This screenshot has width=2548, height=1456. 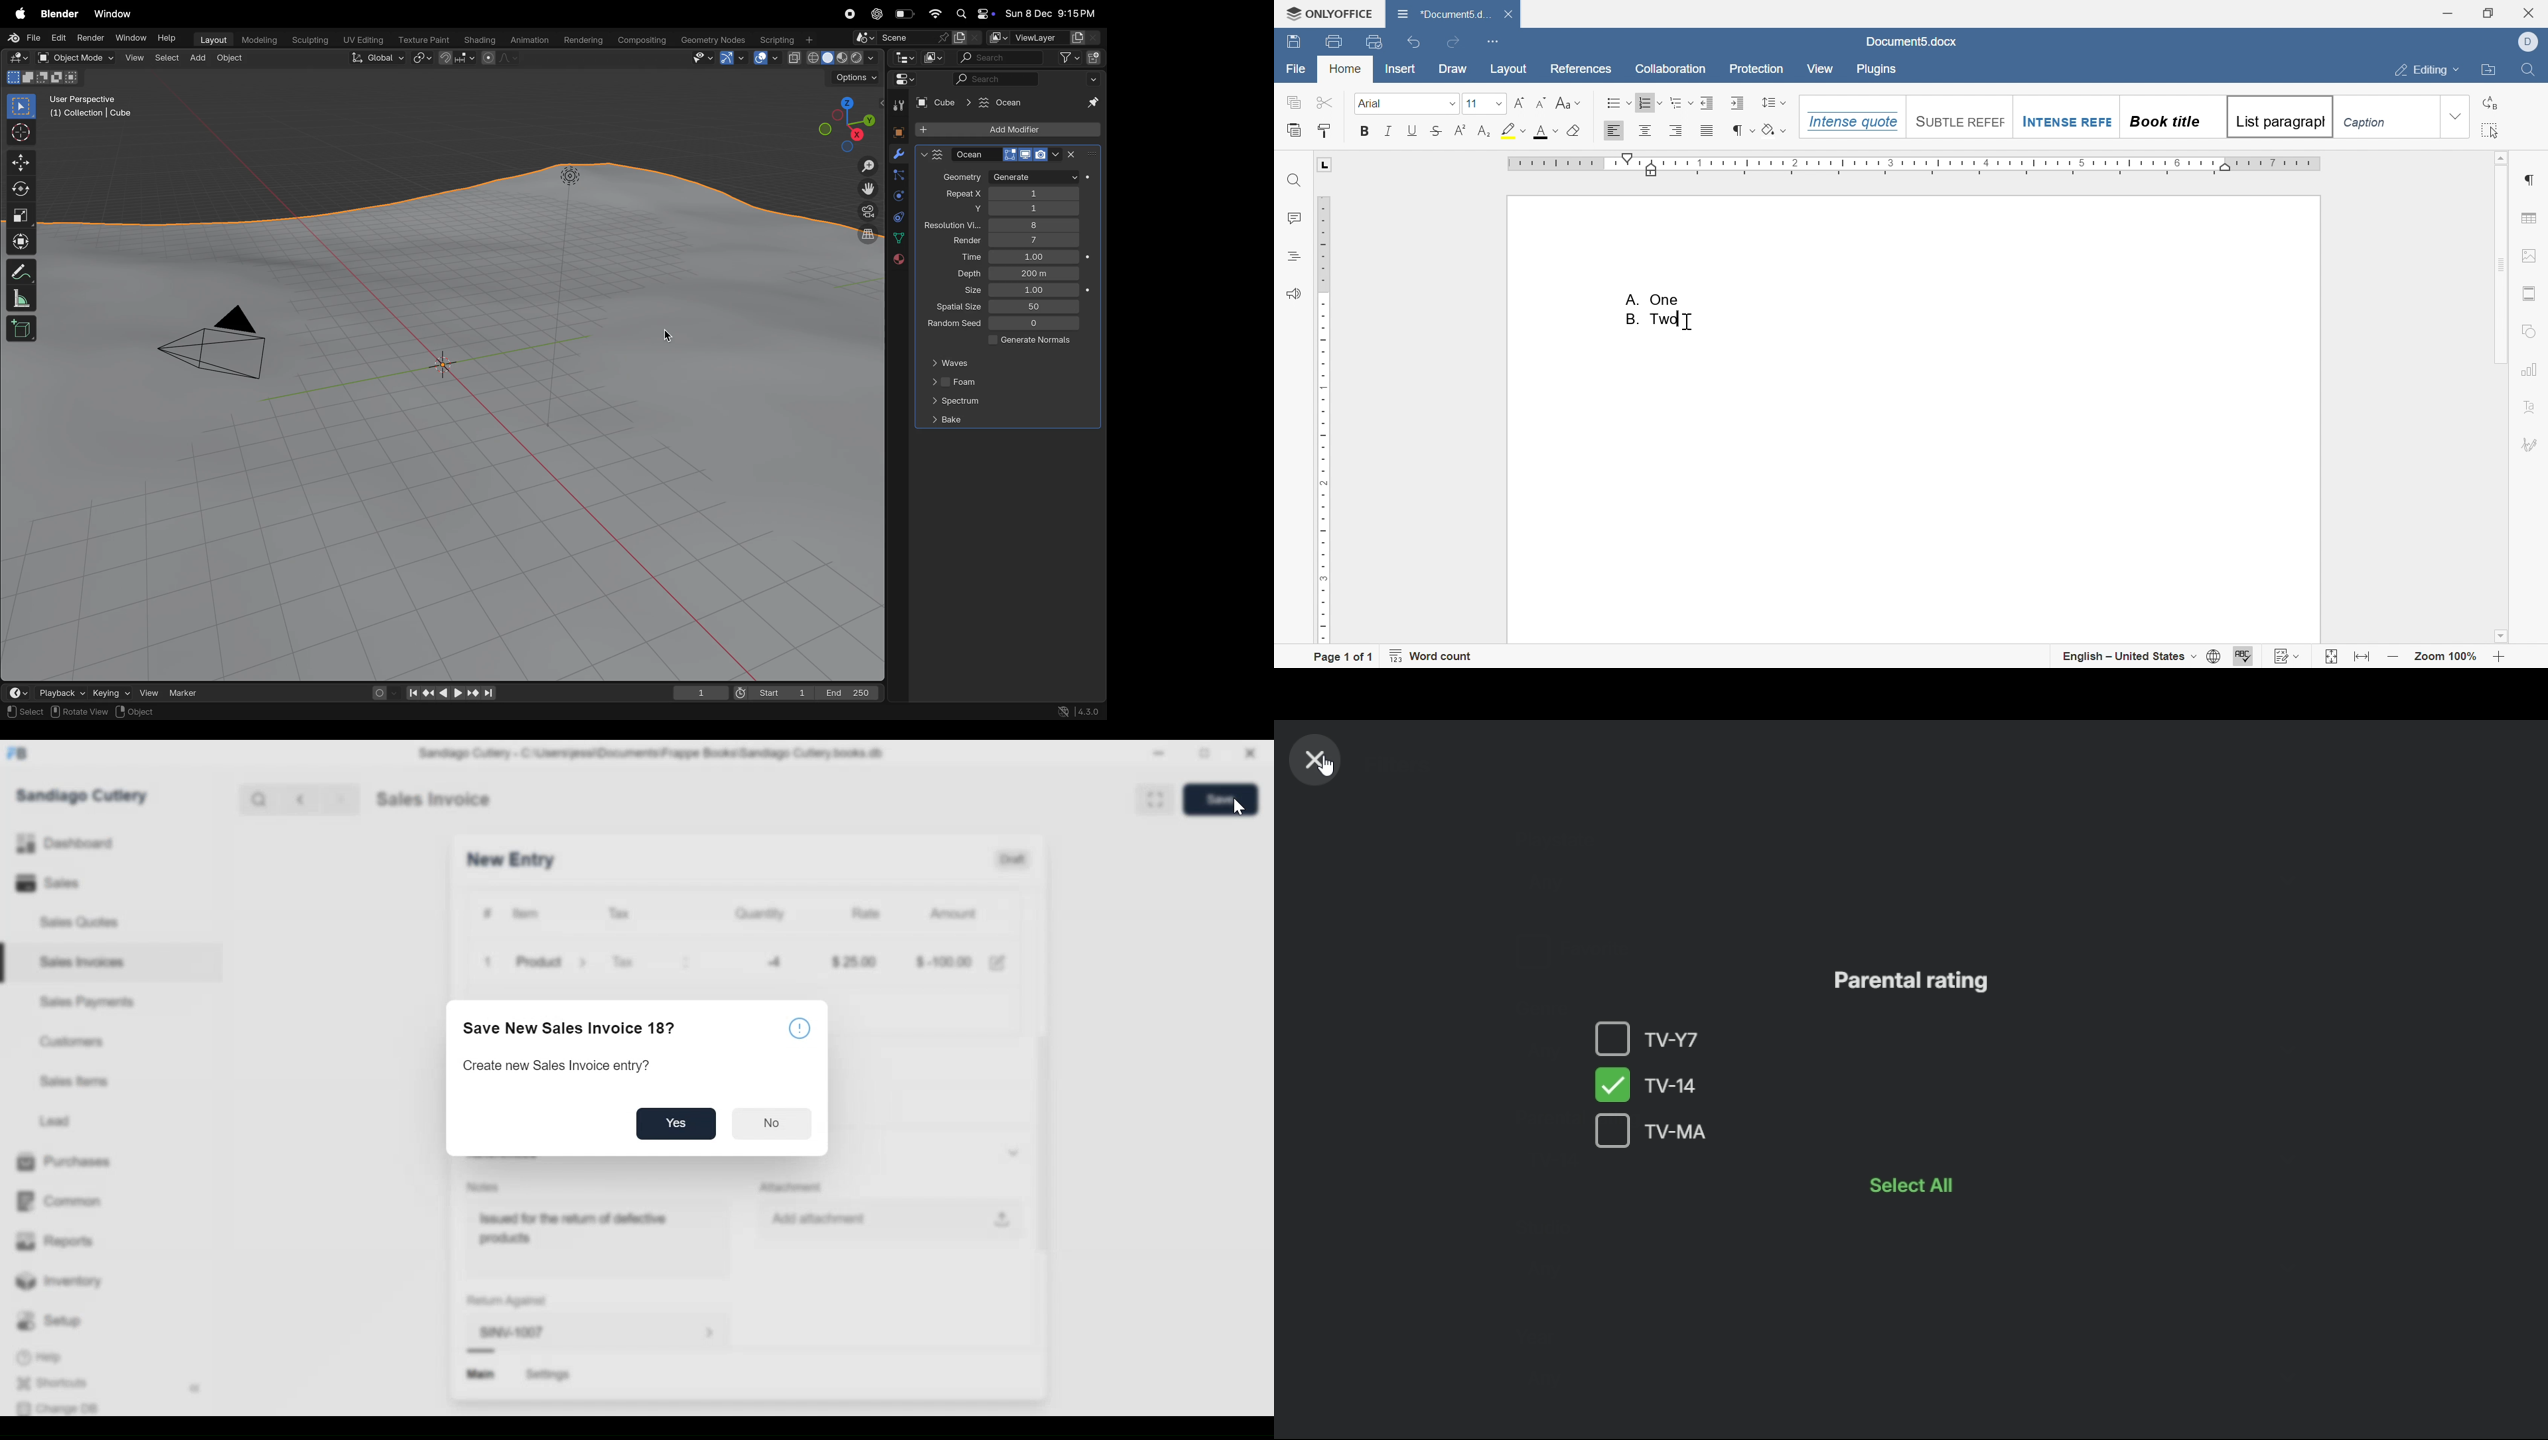 I want to click on Start 1, so click(x=772, y=692).